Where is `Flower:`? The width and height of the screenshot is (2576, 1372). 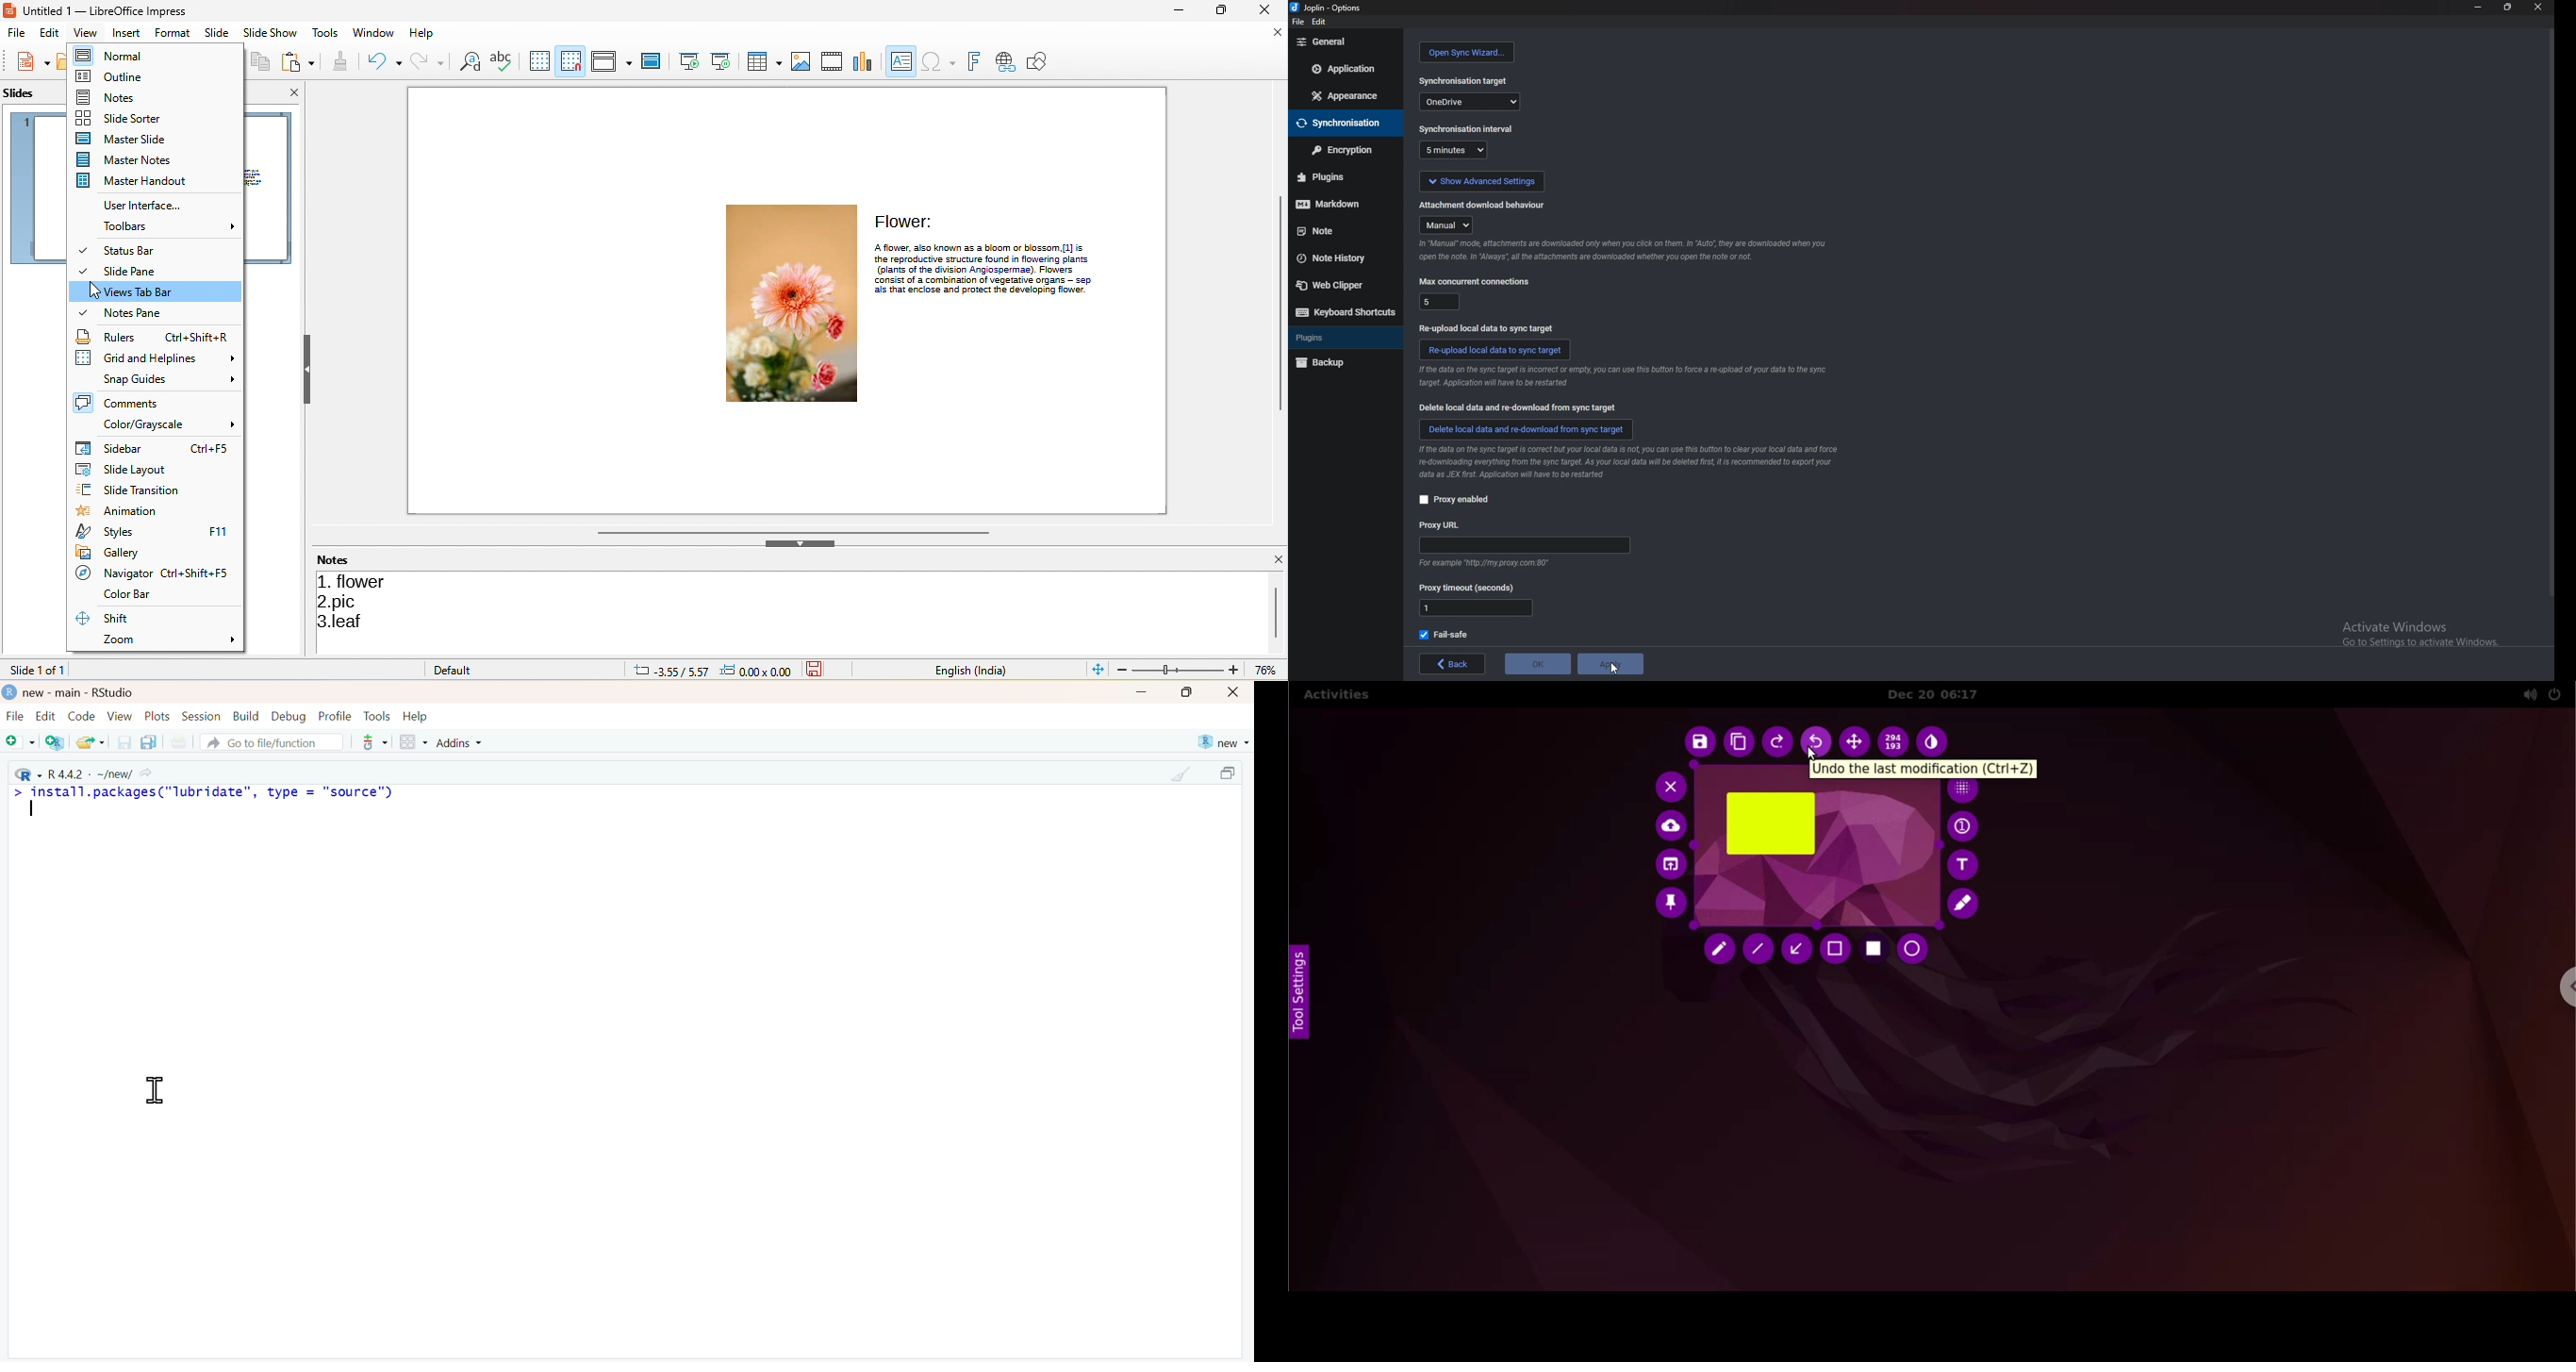
Flower: is located at coordinates (908, 220).